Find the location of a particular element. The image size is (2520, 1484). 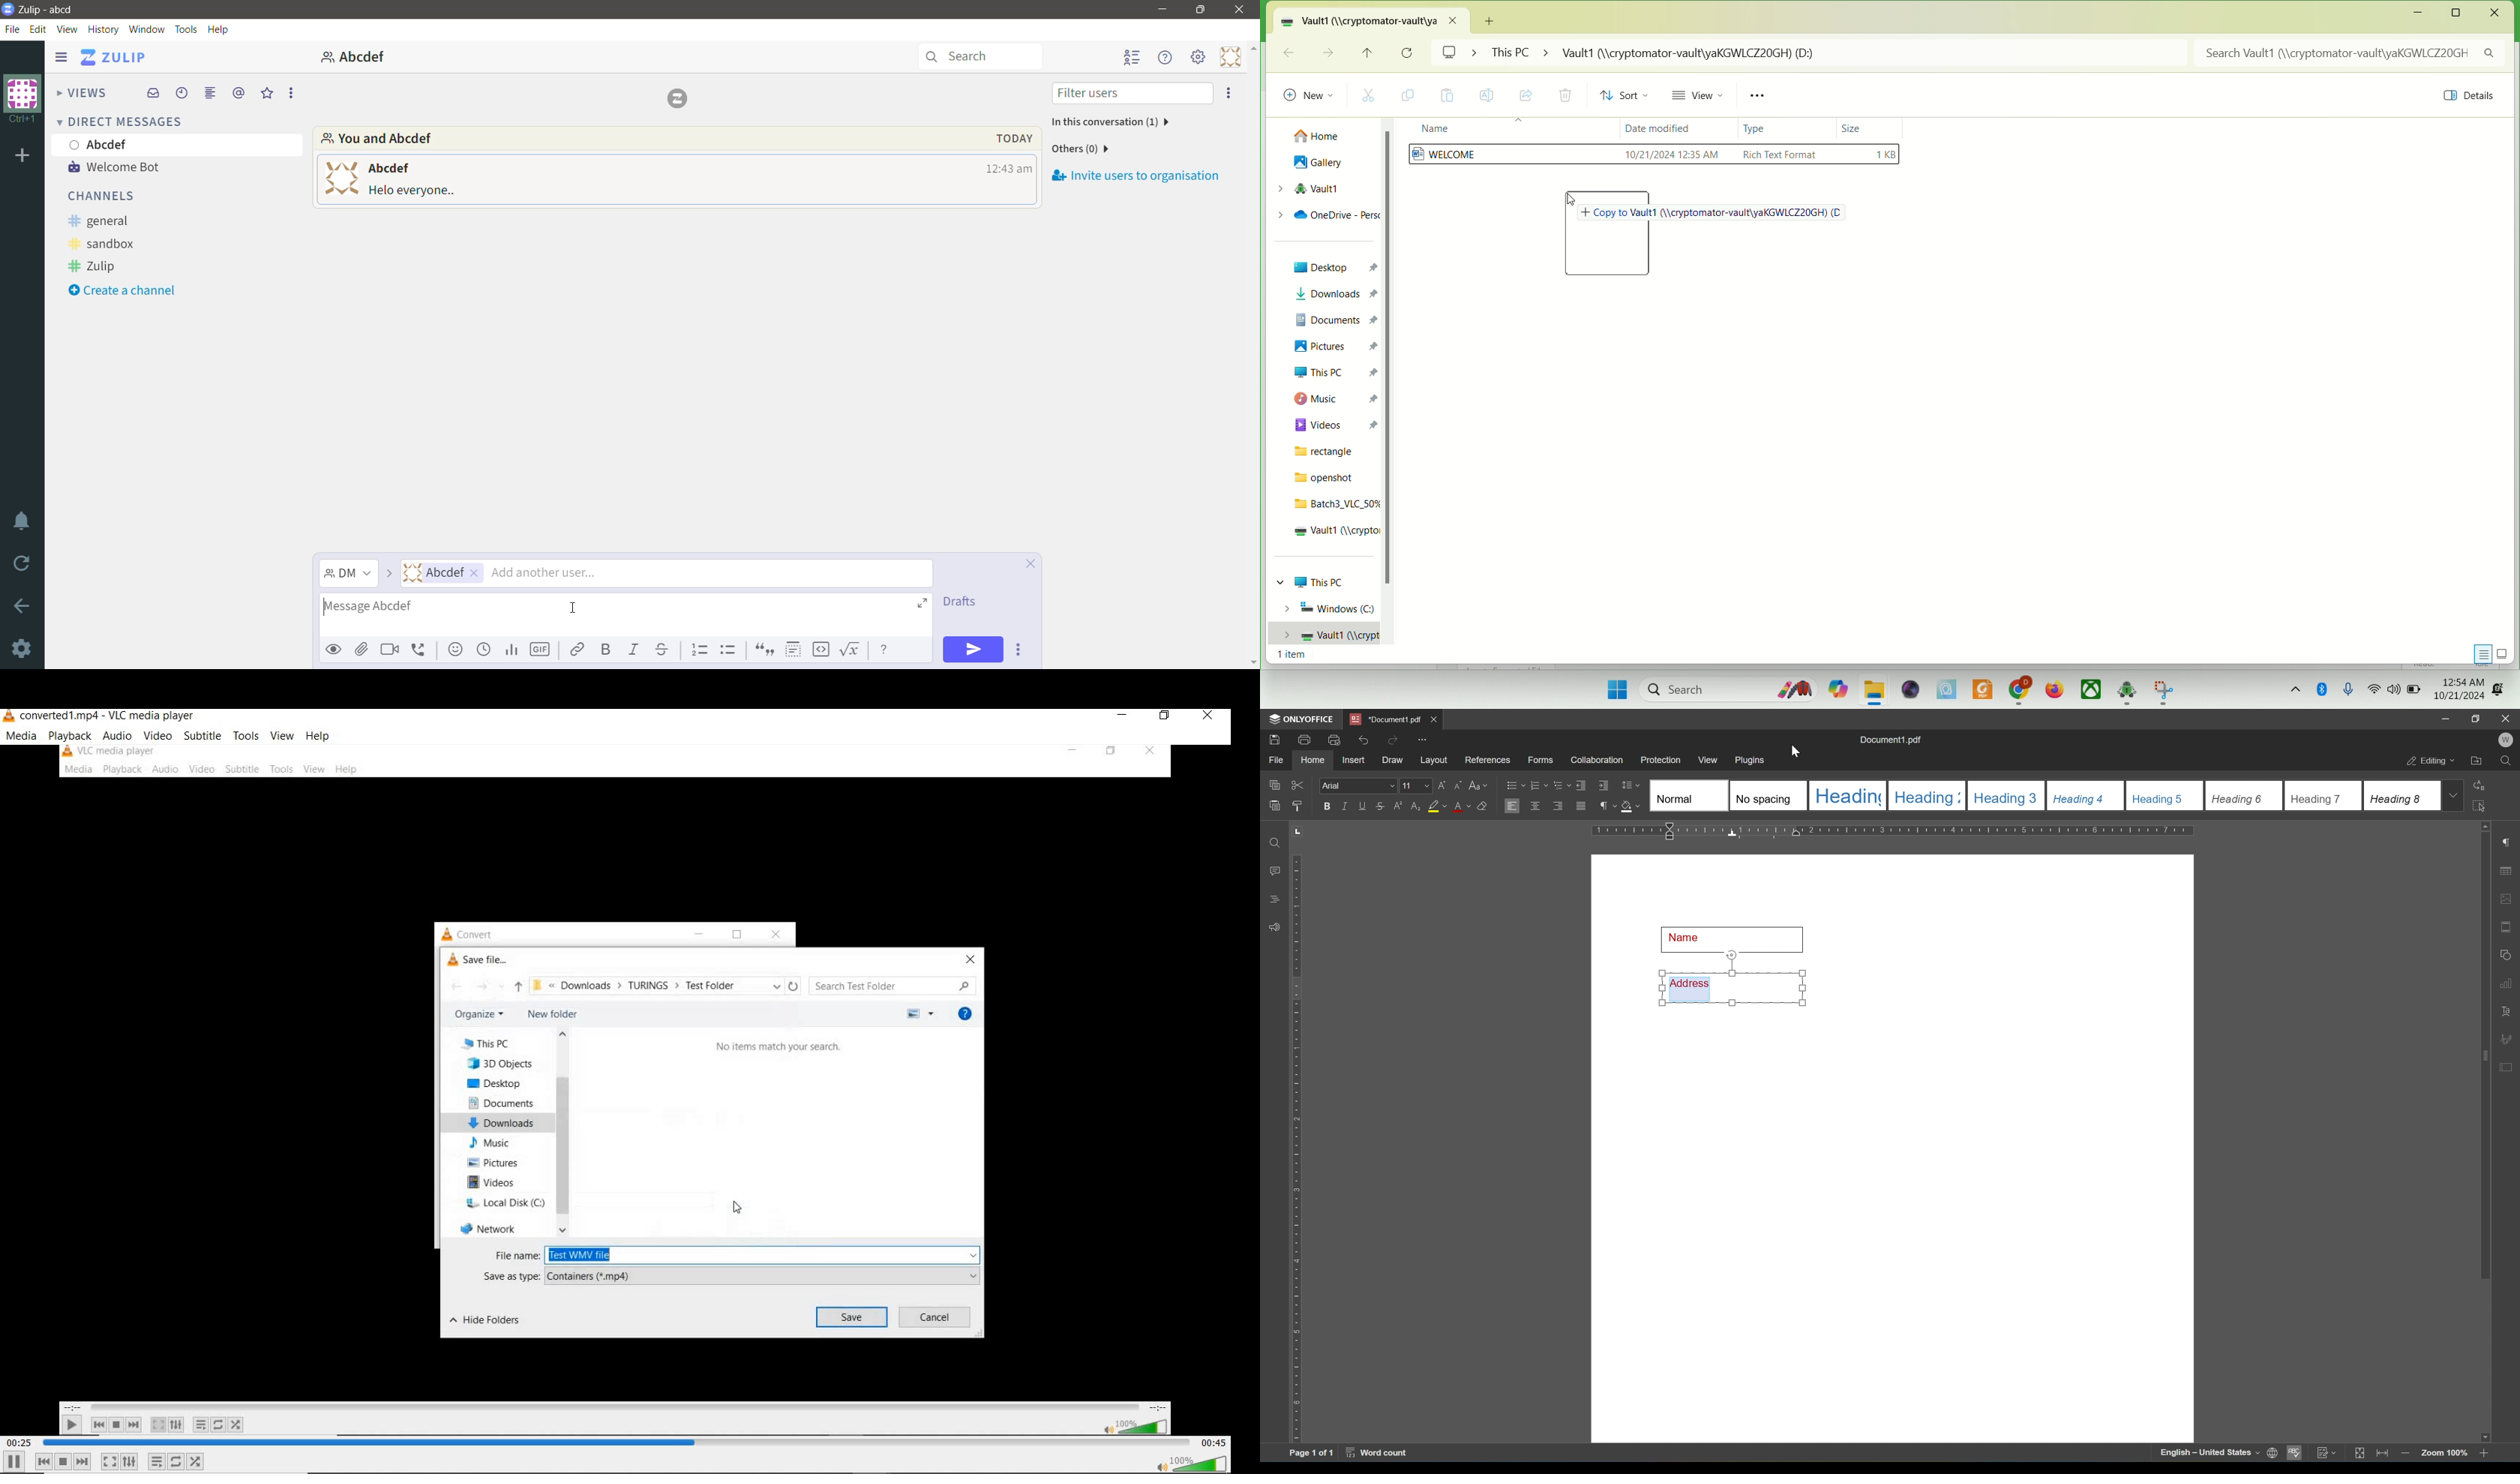

word count is located at coordinates (1375, 1454).